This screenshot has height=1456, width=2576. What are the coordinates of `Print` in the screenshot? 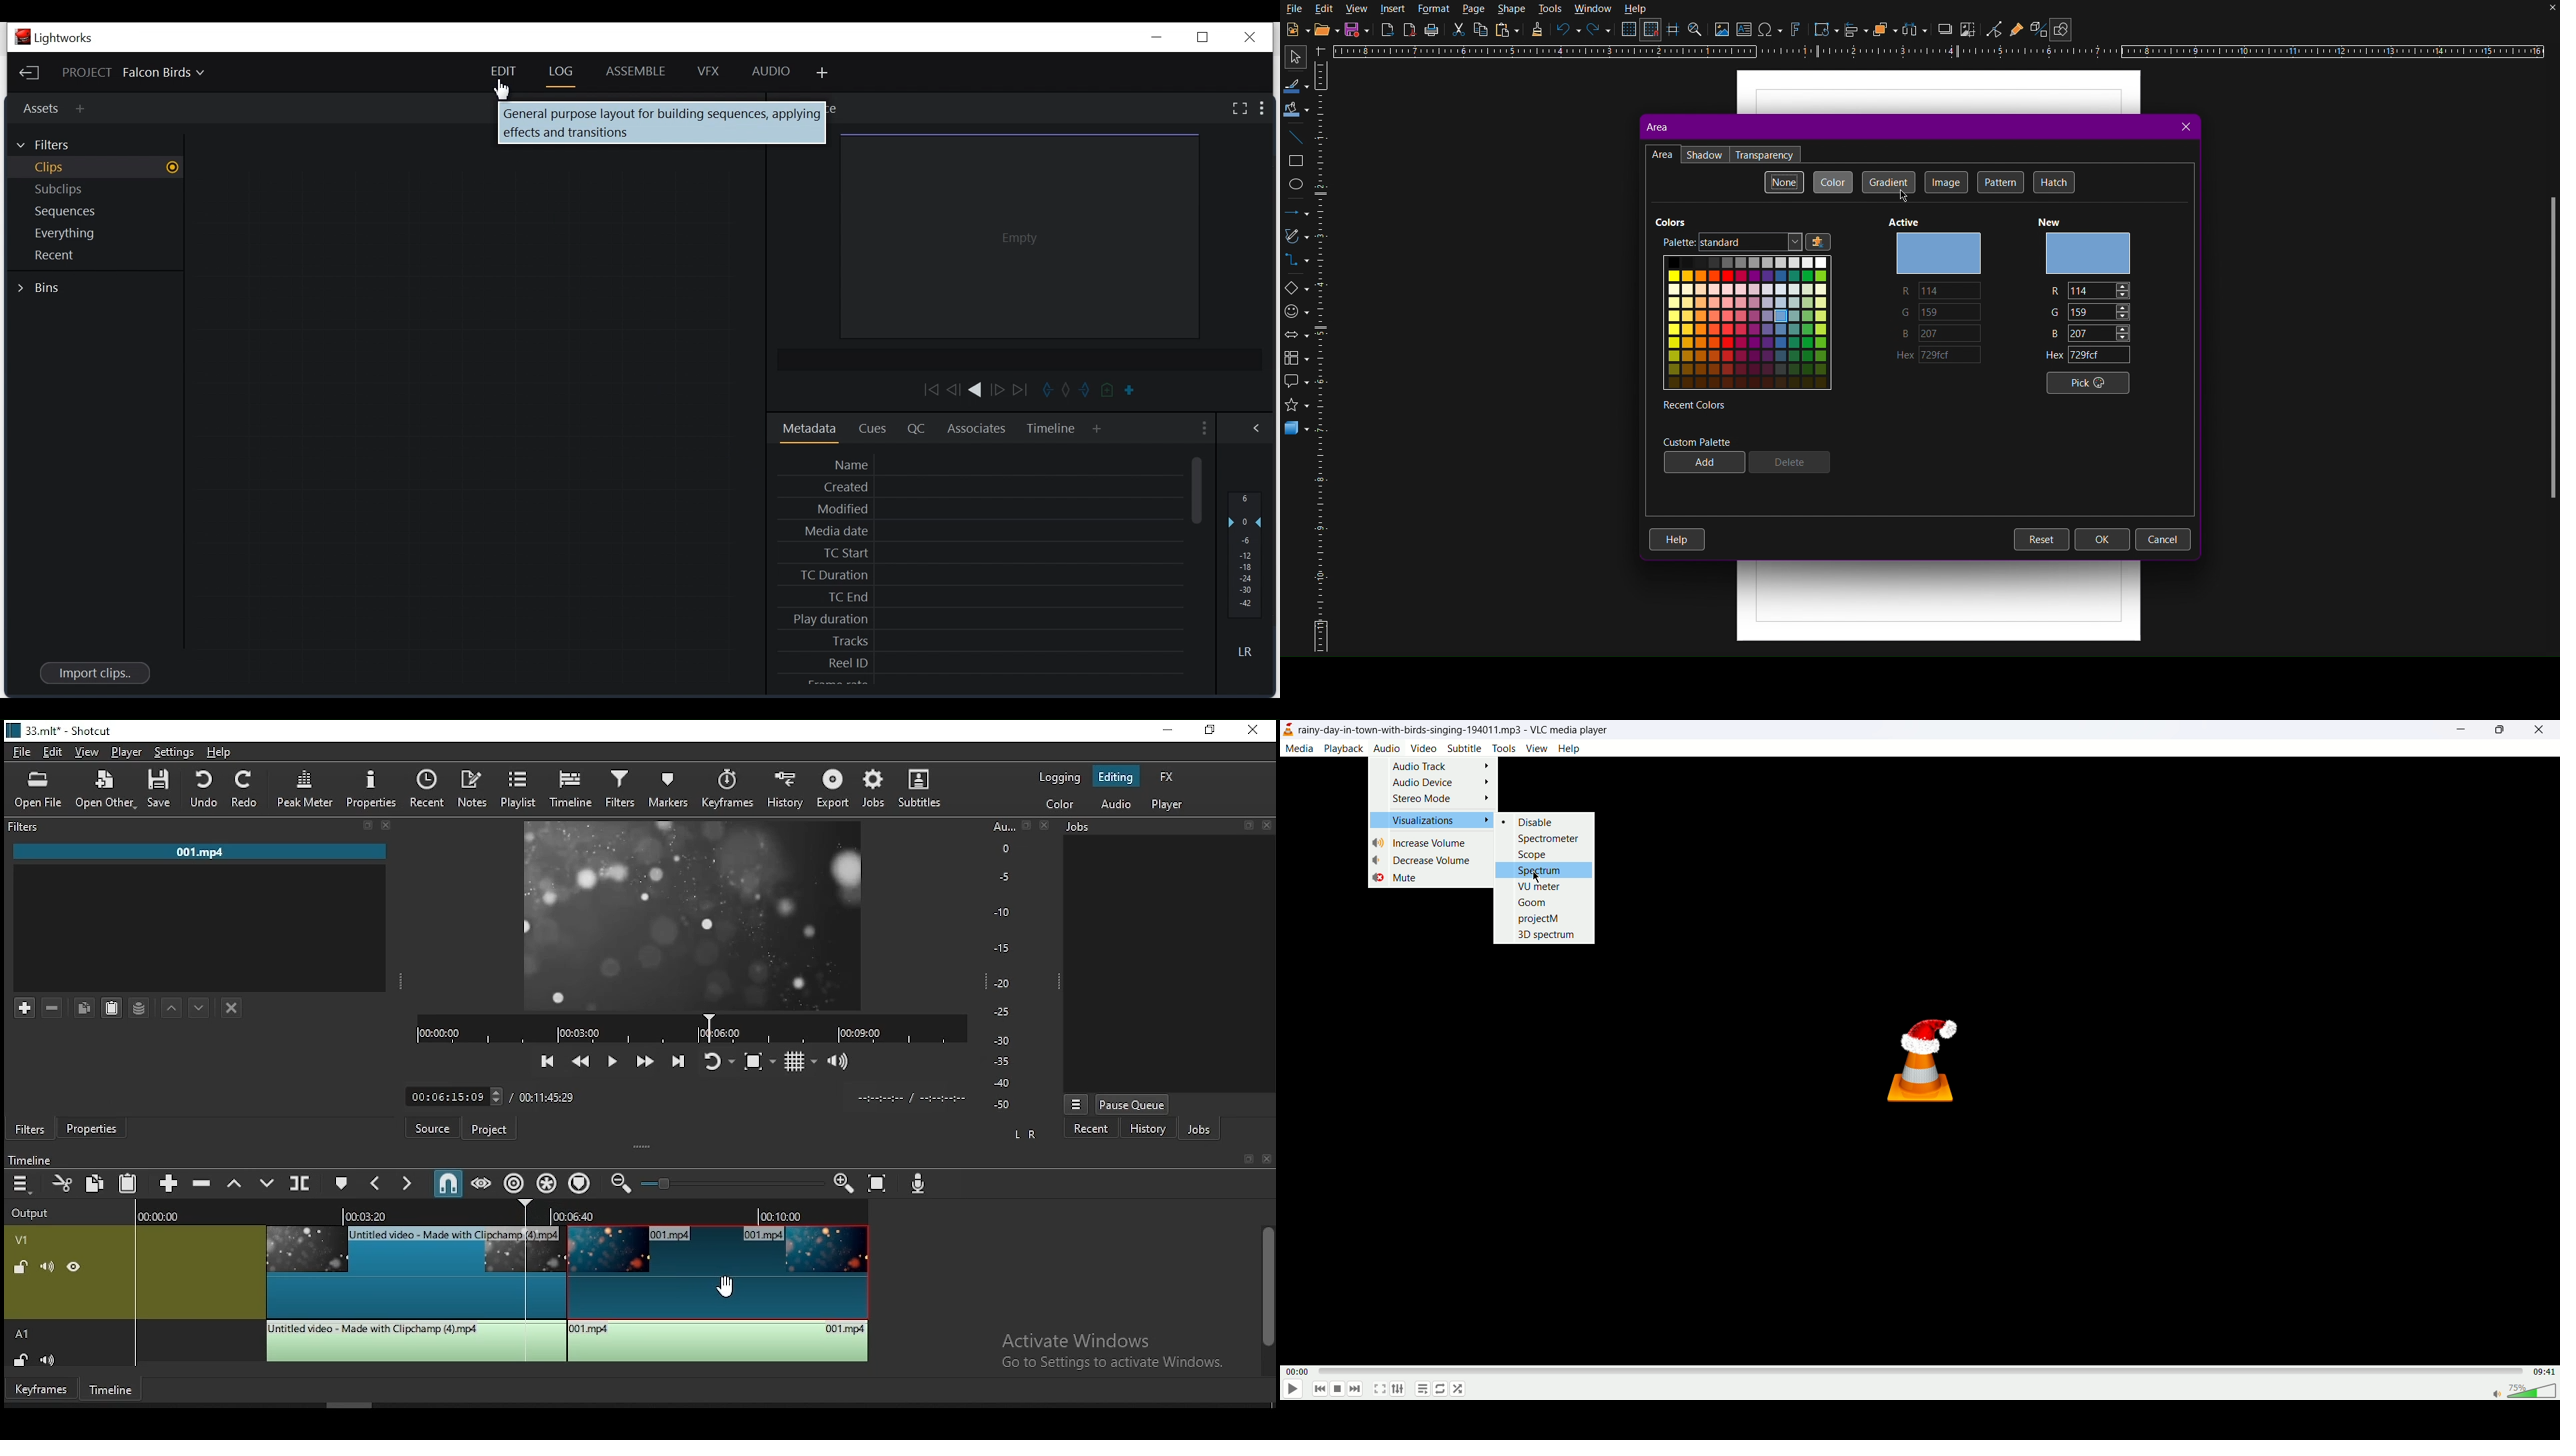 It's located at (1431, 32).